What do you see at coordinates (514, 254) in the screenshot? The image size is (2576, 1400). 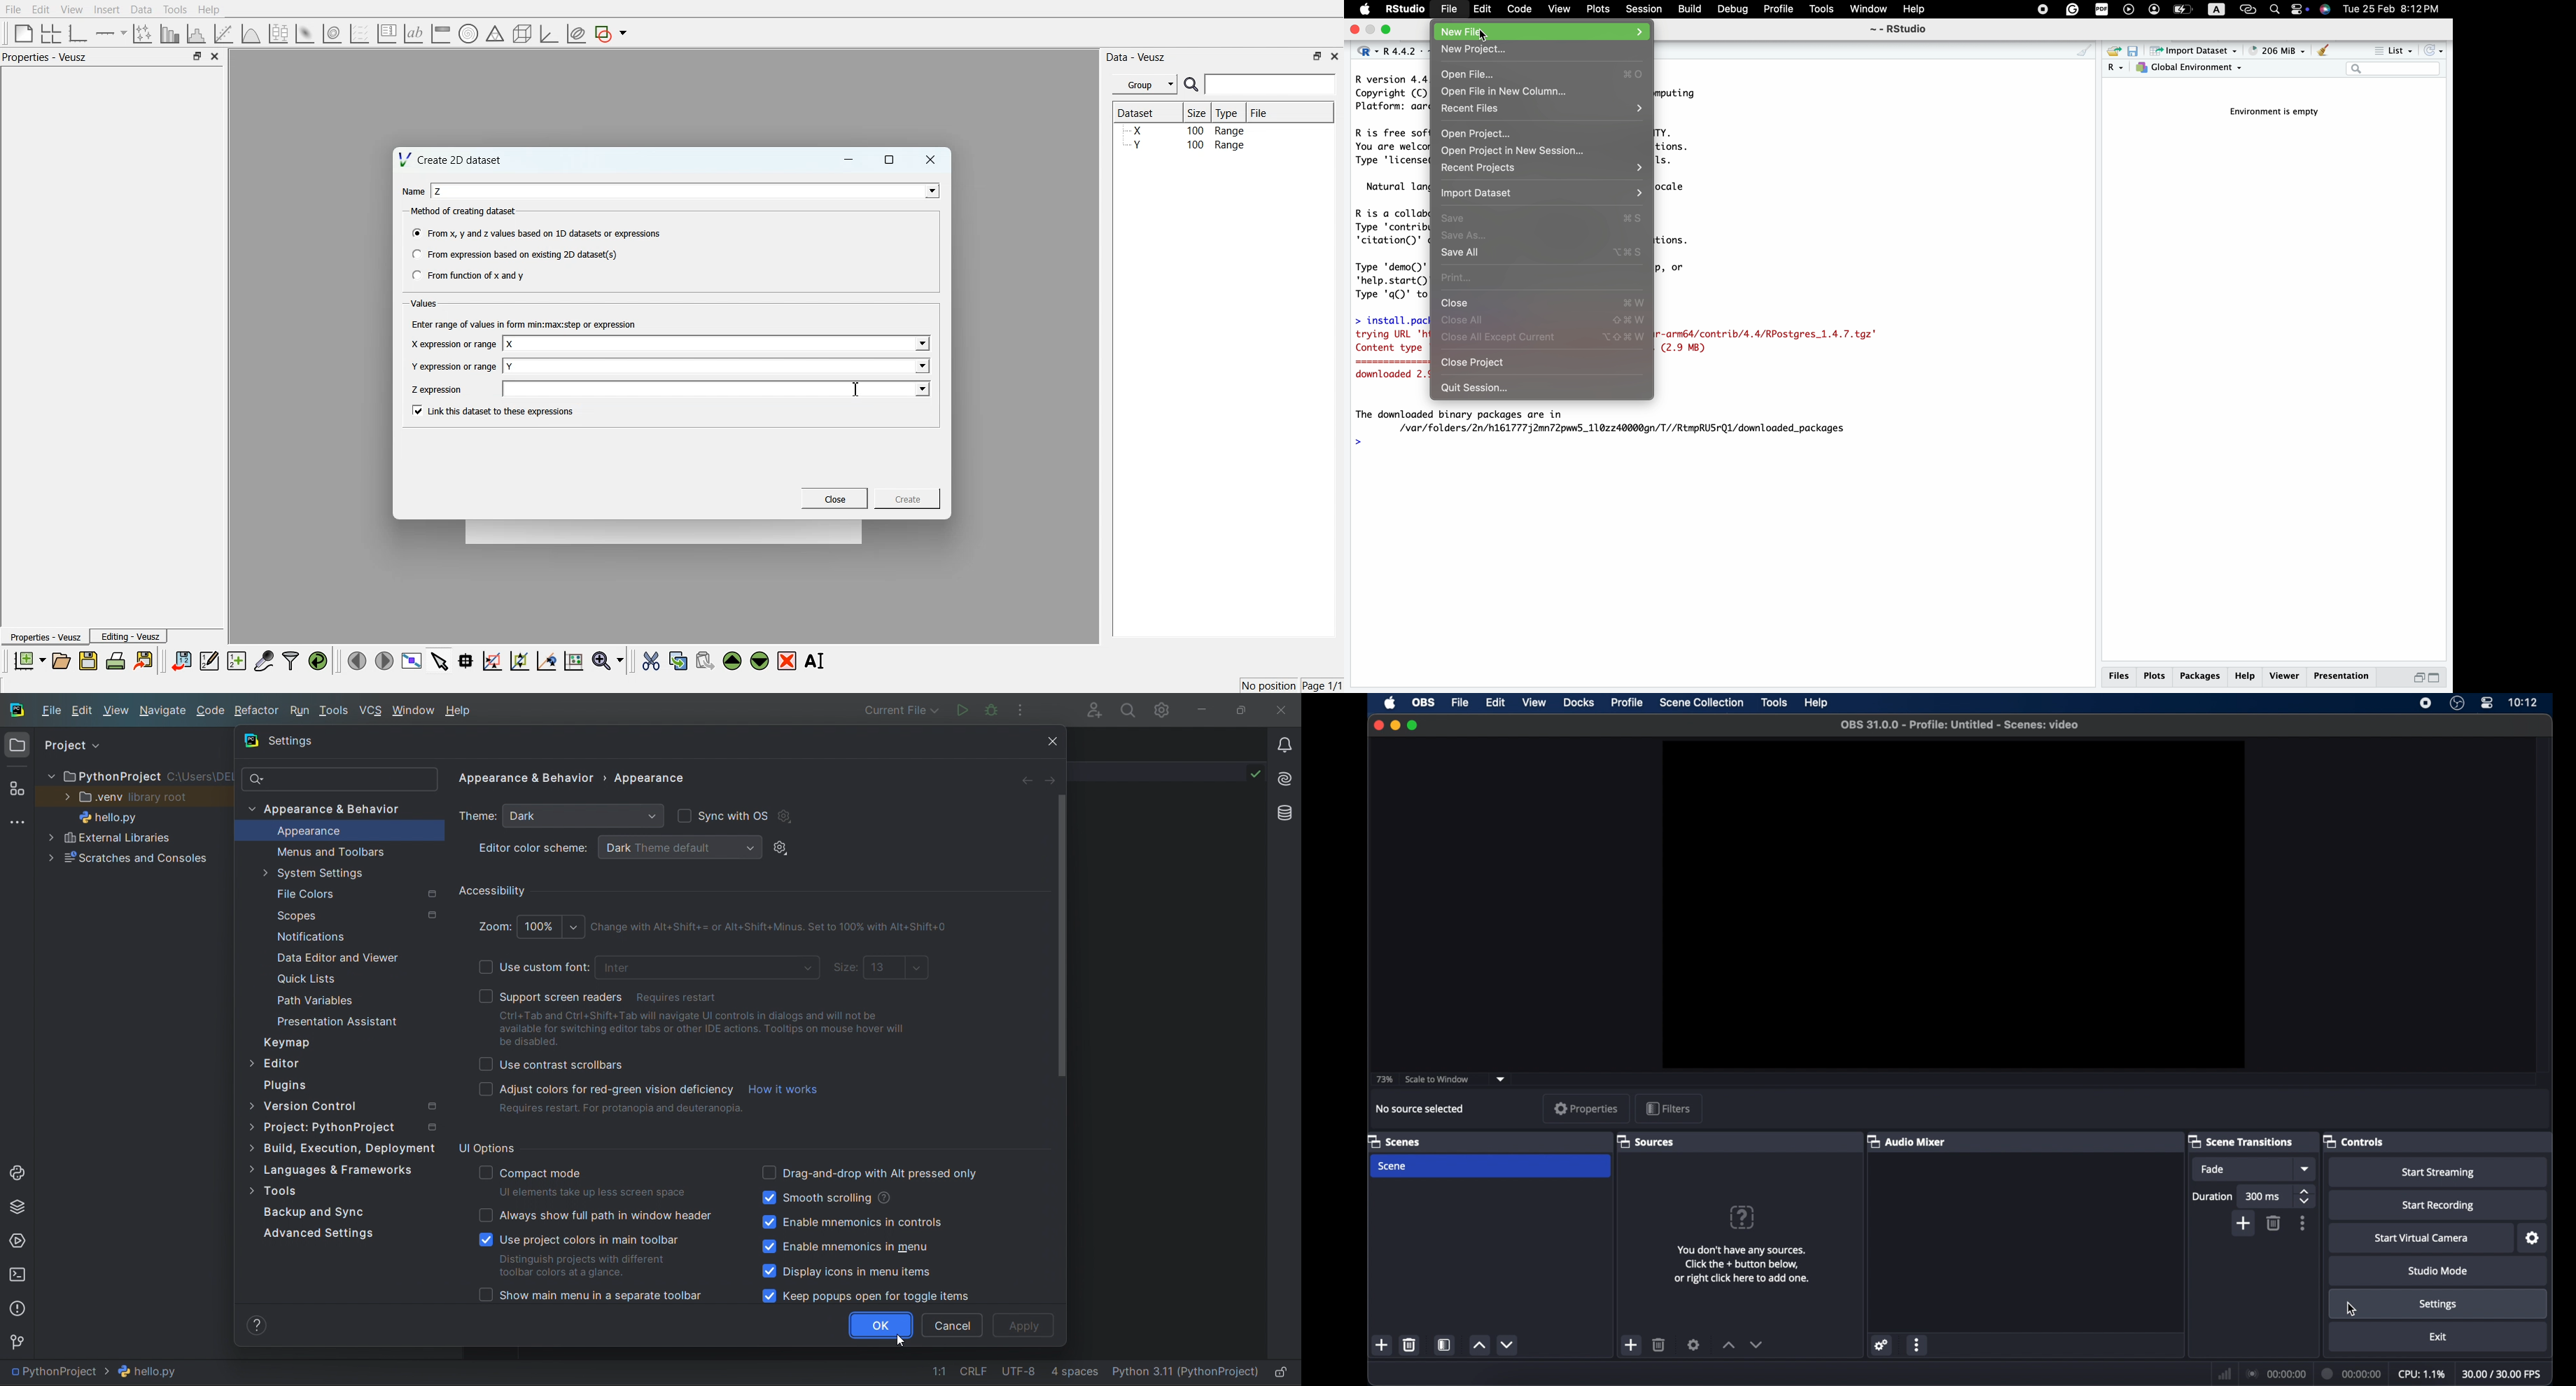 I see `Sl (7 From expression based on existing 2D dataset(s)` at bounding box center [514, 254].